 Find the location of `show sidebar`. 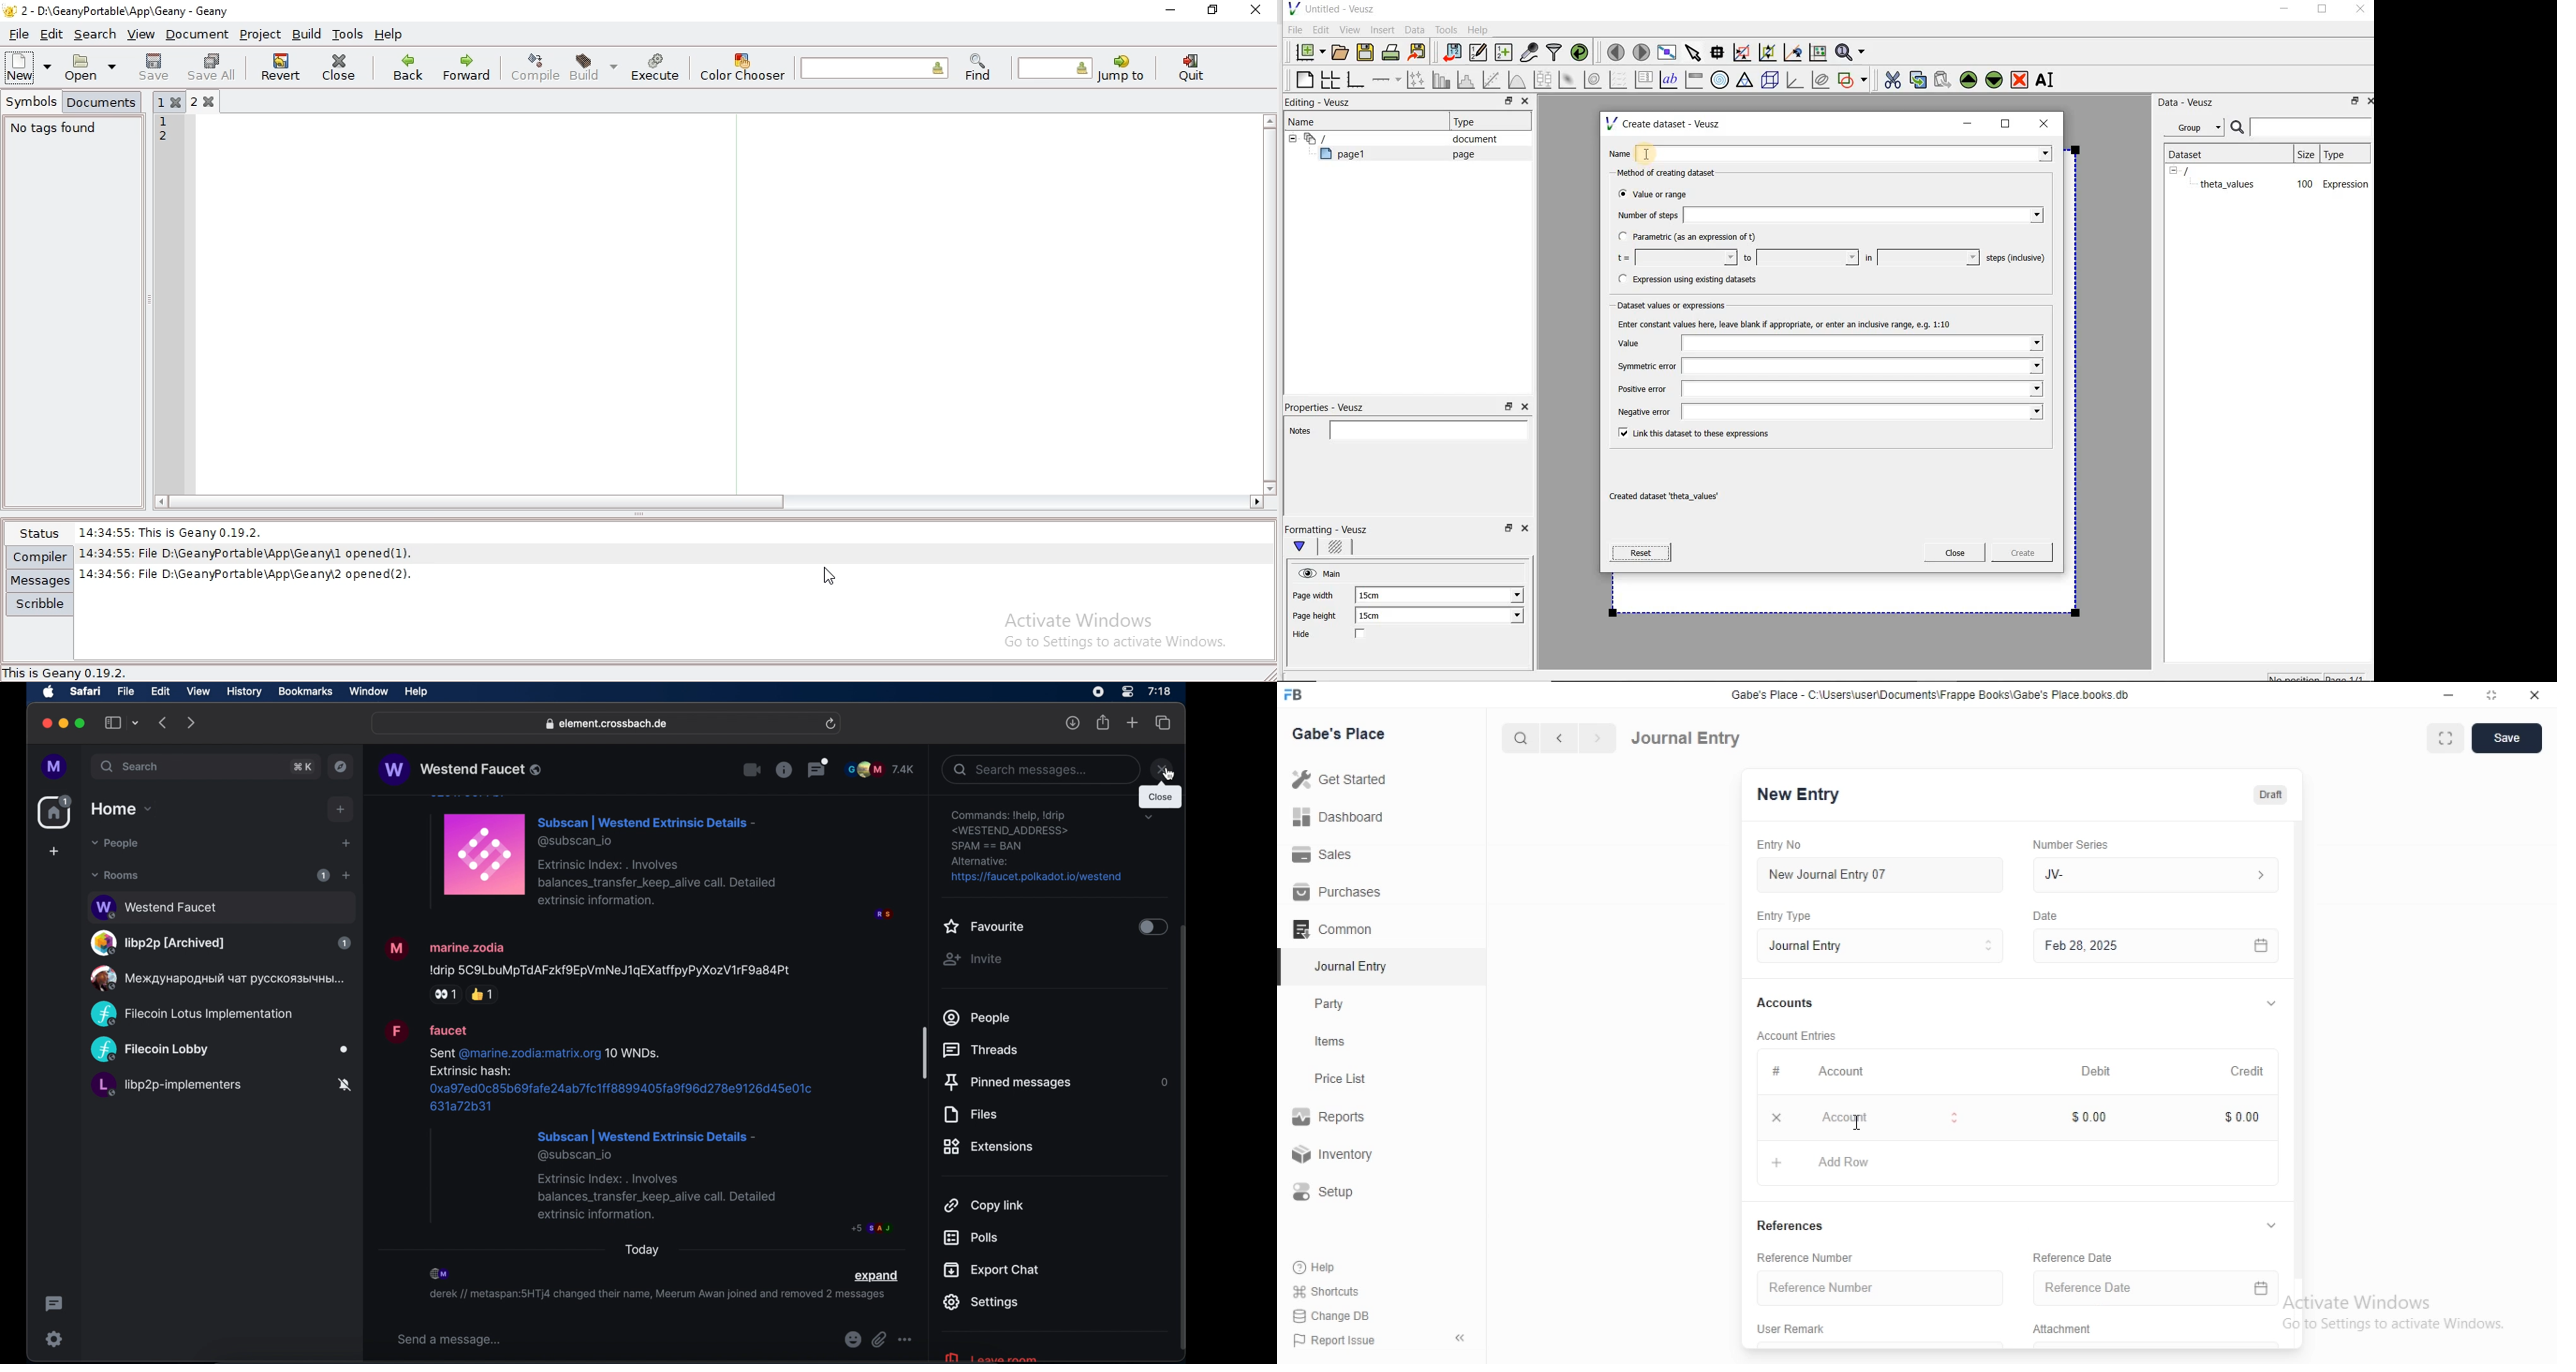

show sidebar is located at coordinates (113, 722).